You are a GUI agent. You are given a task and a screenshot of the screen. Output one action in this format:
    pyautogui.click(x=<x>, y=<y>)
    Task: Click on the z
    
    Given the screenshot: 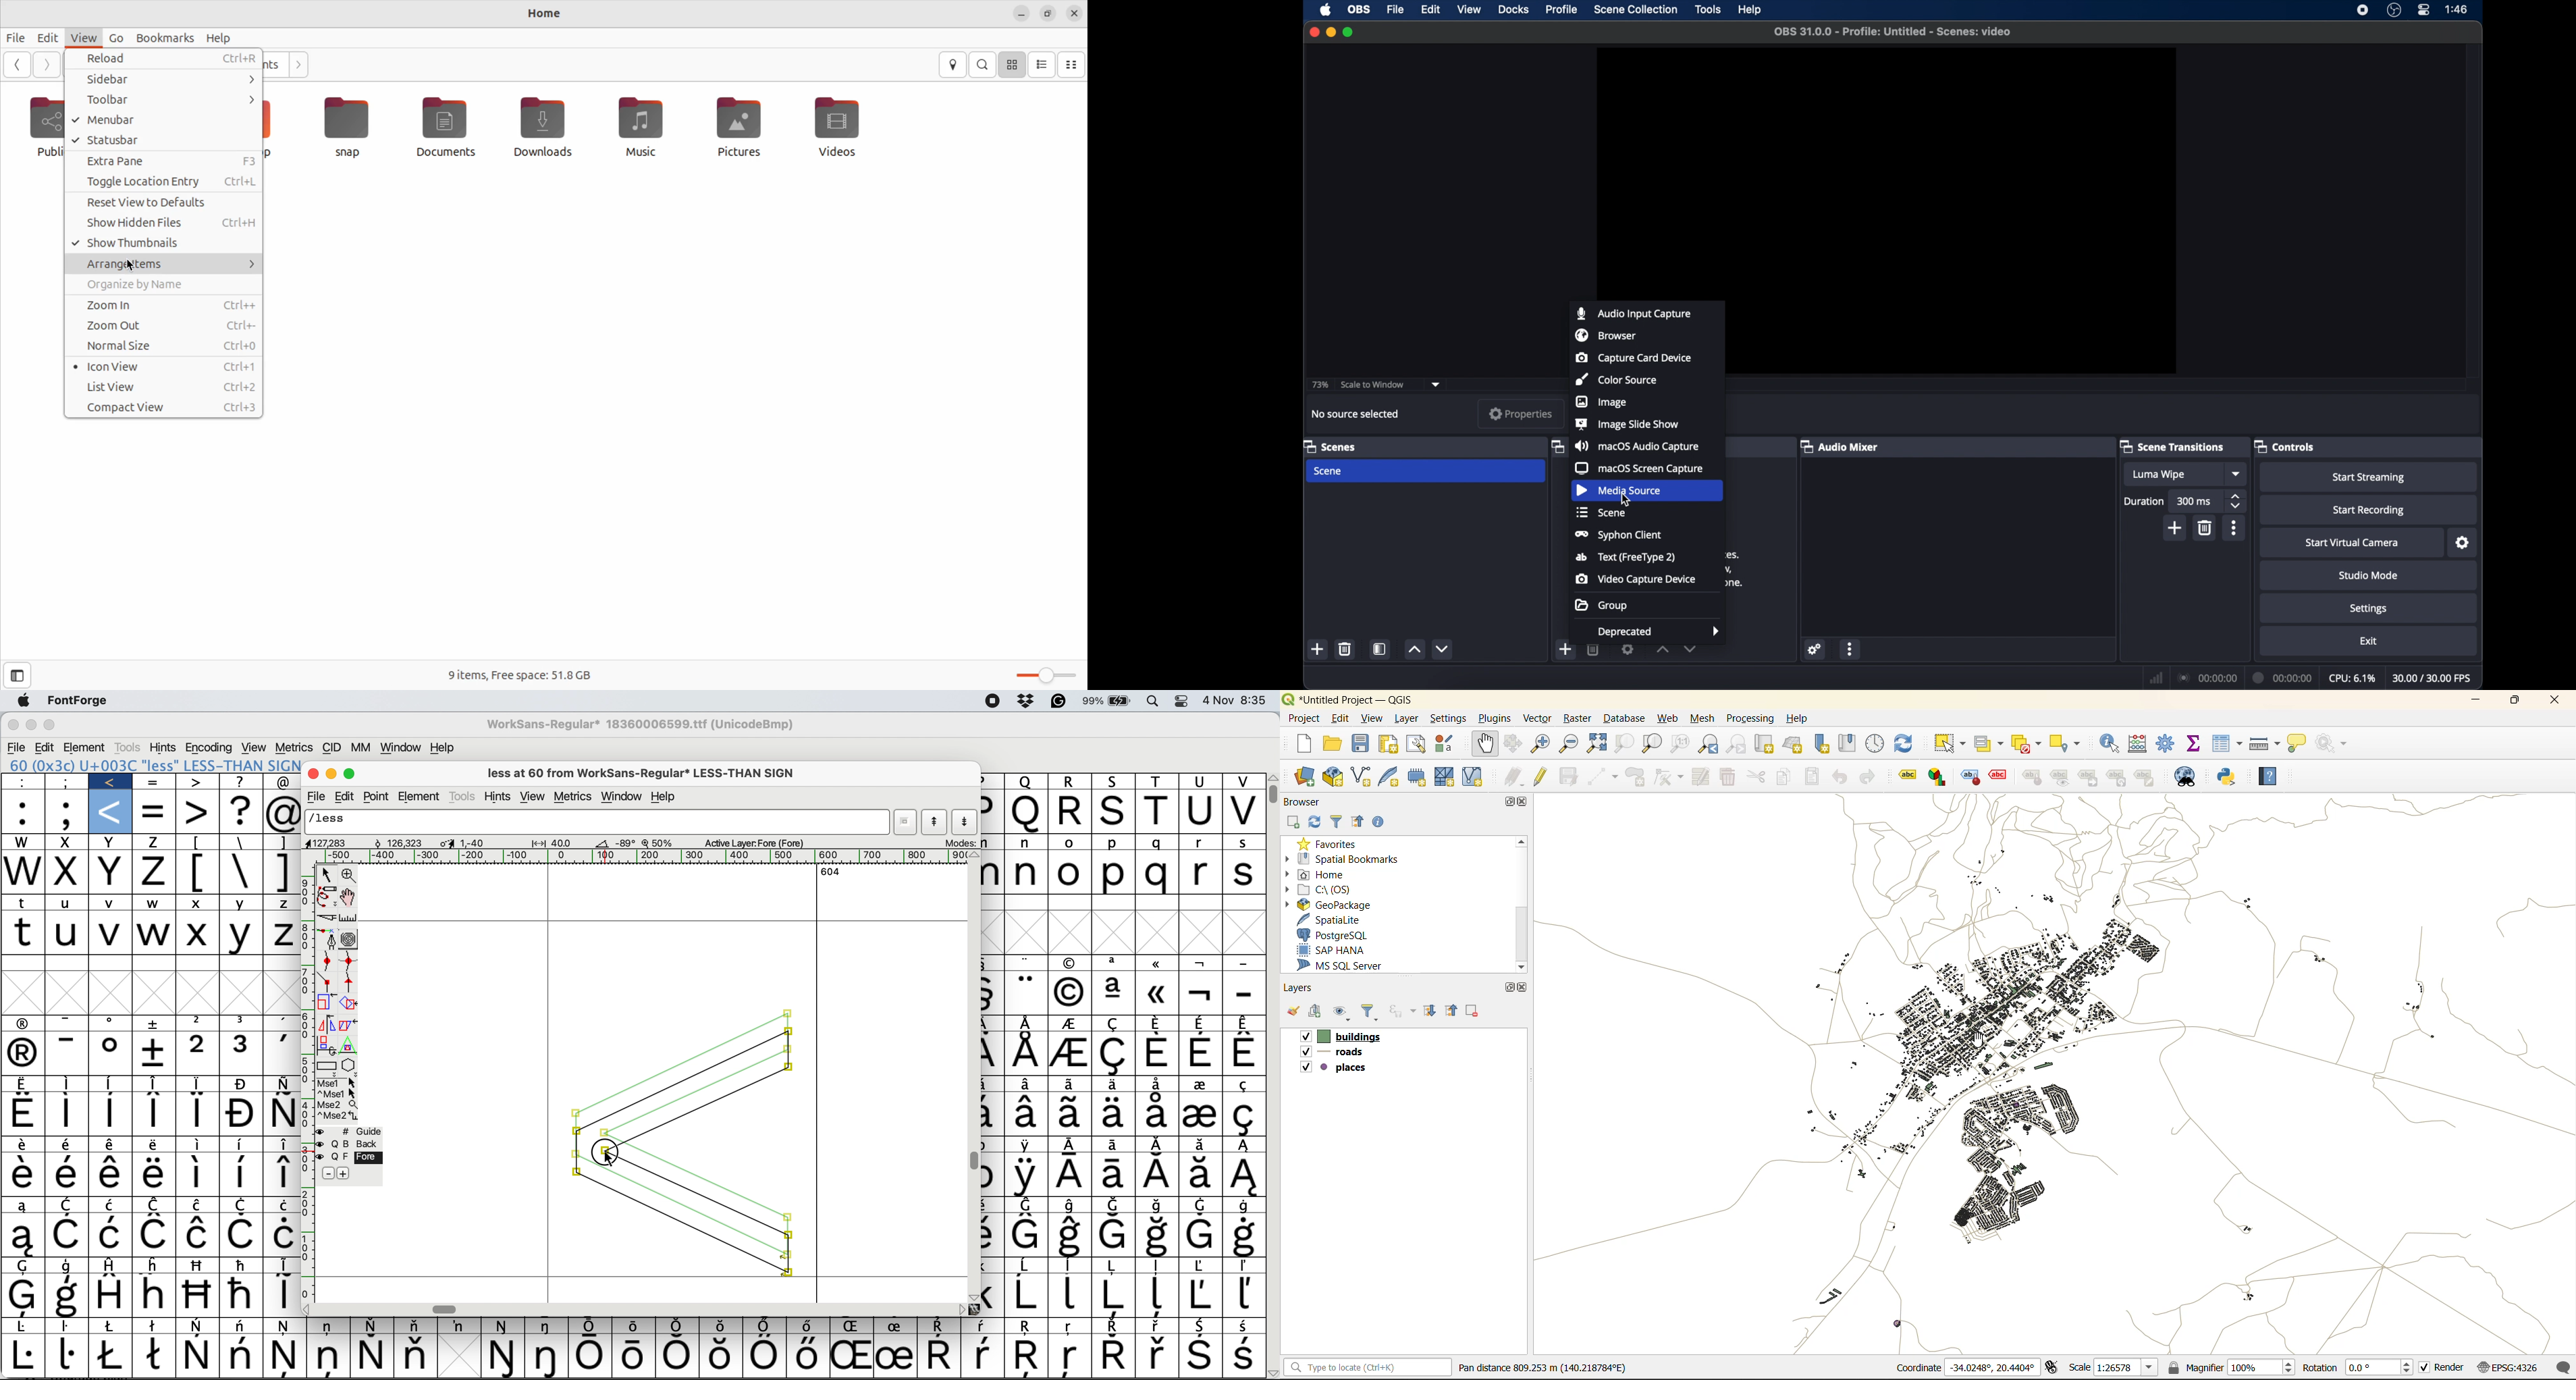 What is the action you would take?
    pyautogui.click(x=155, y=873)
    